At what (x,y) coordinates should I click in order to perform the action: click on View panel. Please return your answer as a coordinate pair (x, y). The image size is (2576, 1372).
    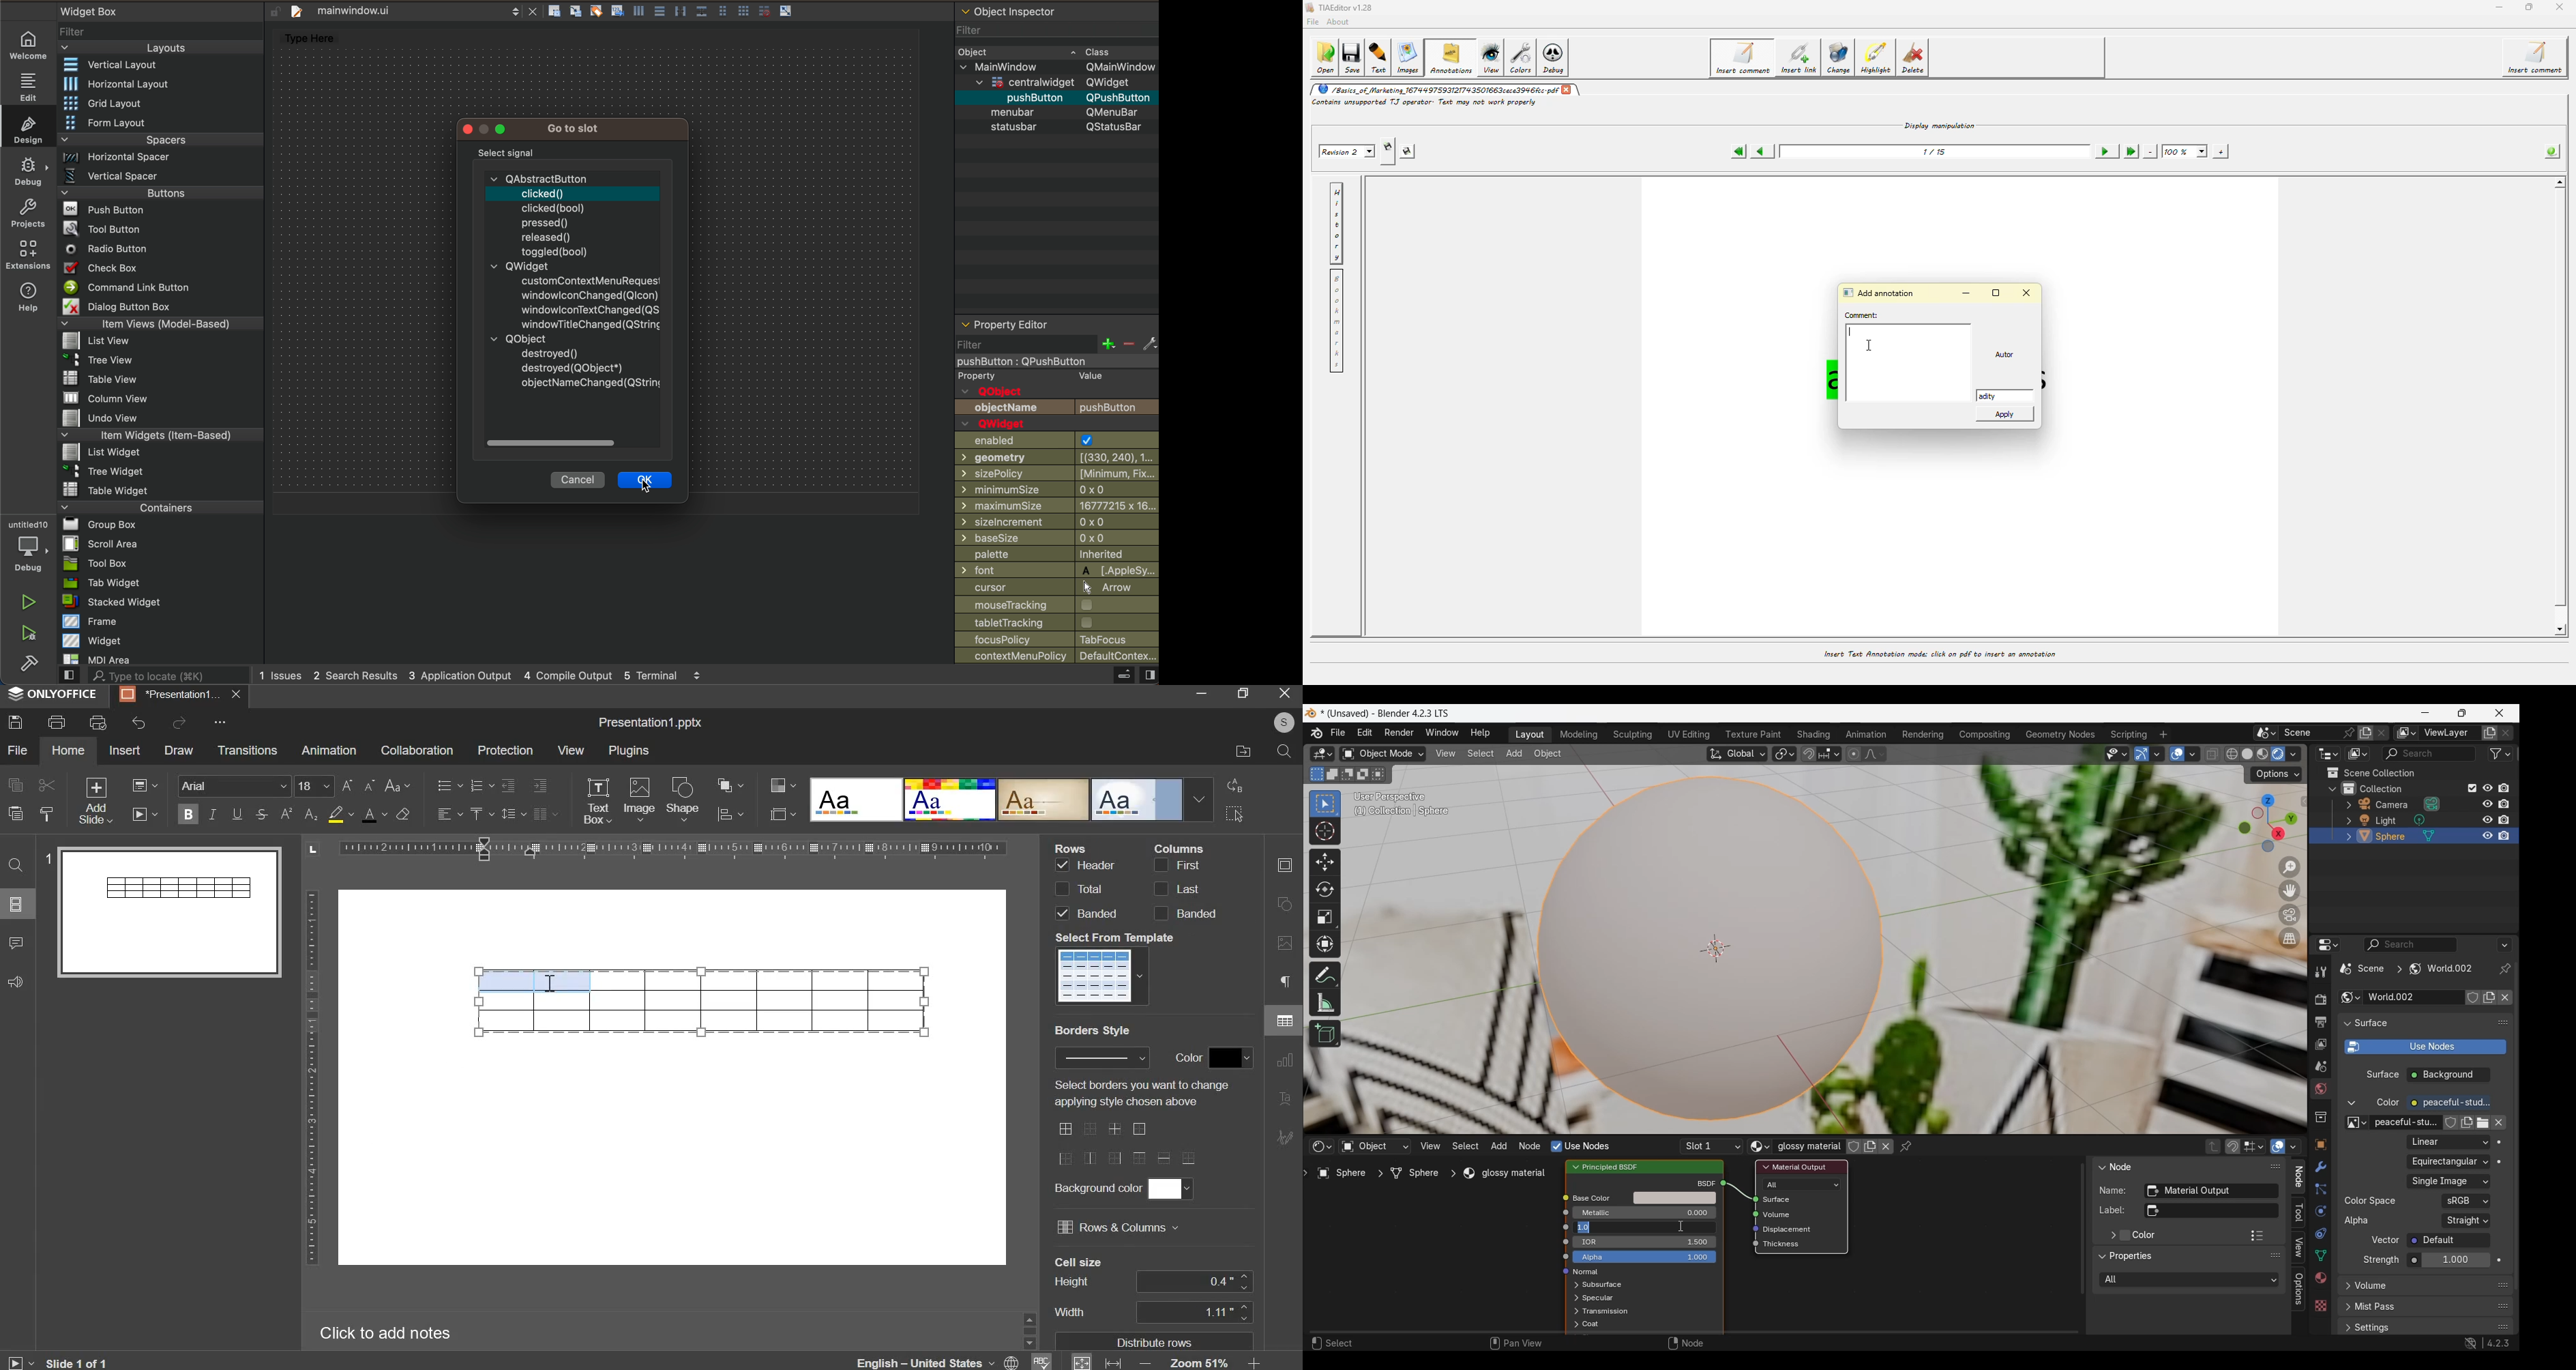
    Looking at the image, I should click on (2299, 1248).